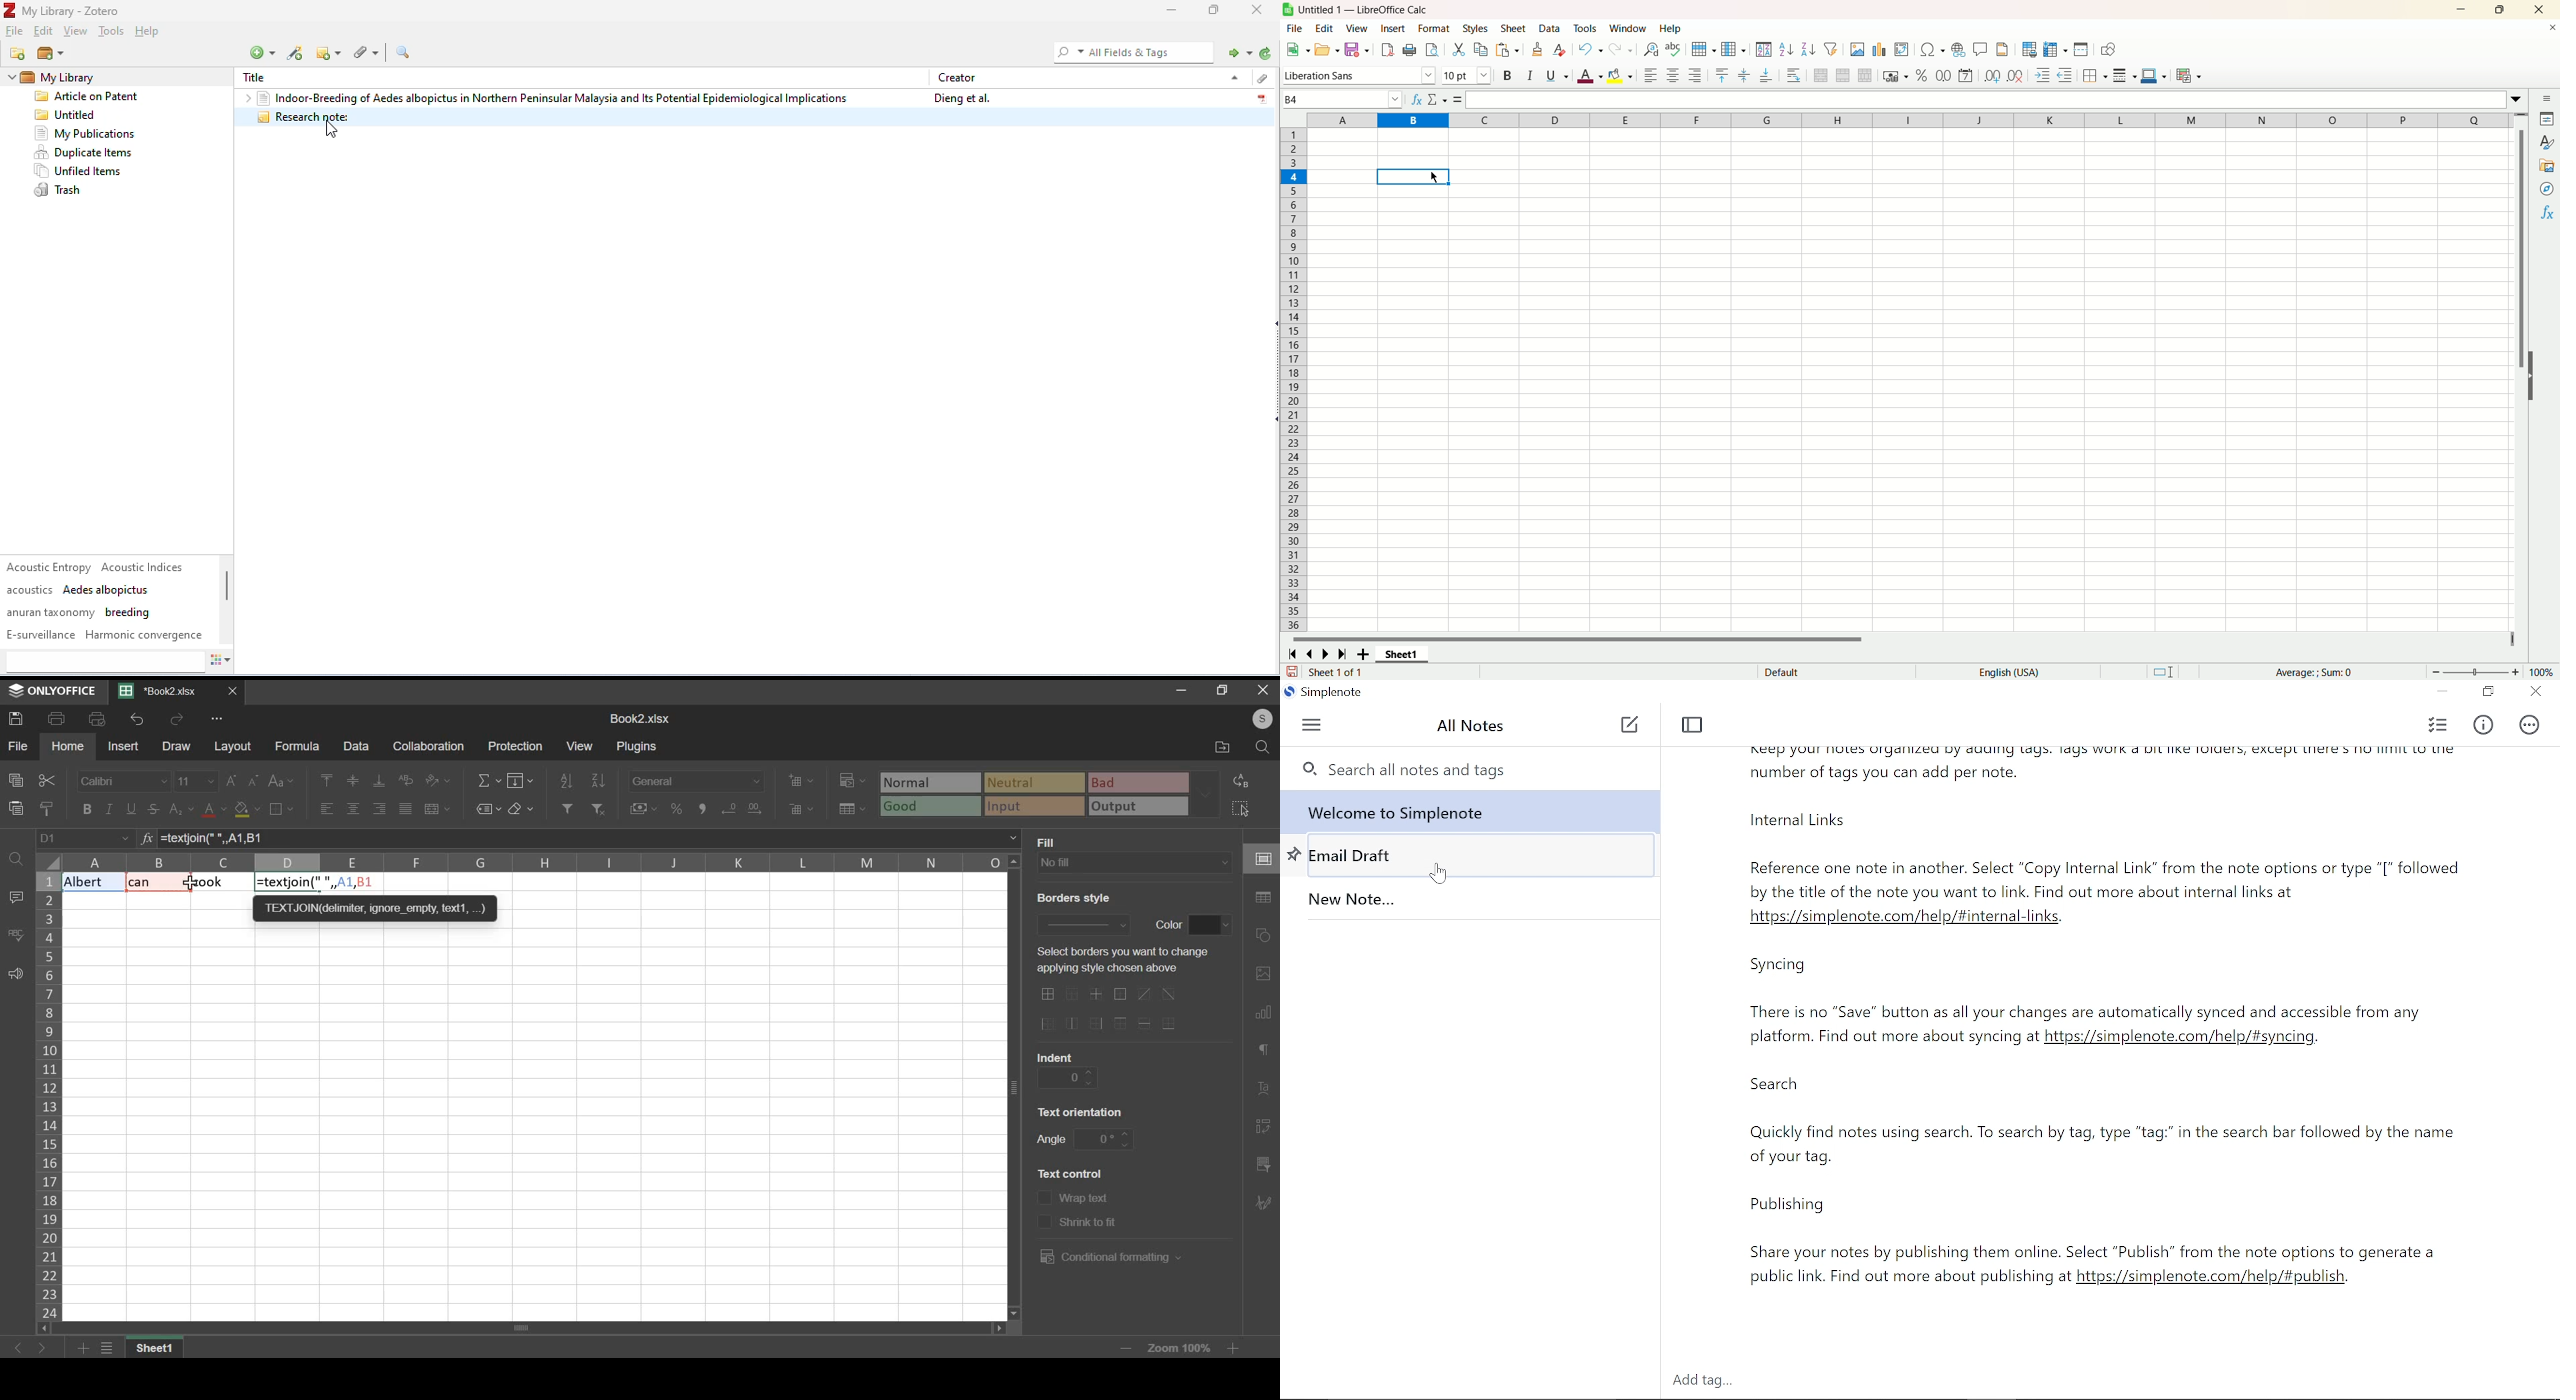 The image size is (2576, 1400). Describe the element at coordinates (1909, 119) in the screenshot. I see `column names` at that location.